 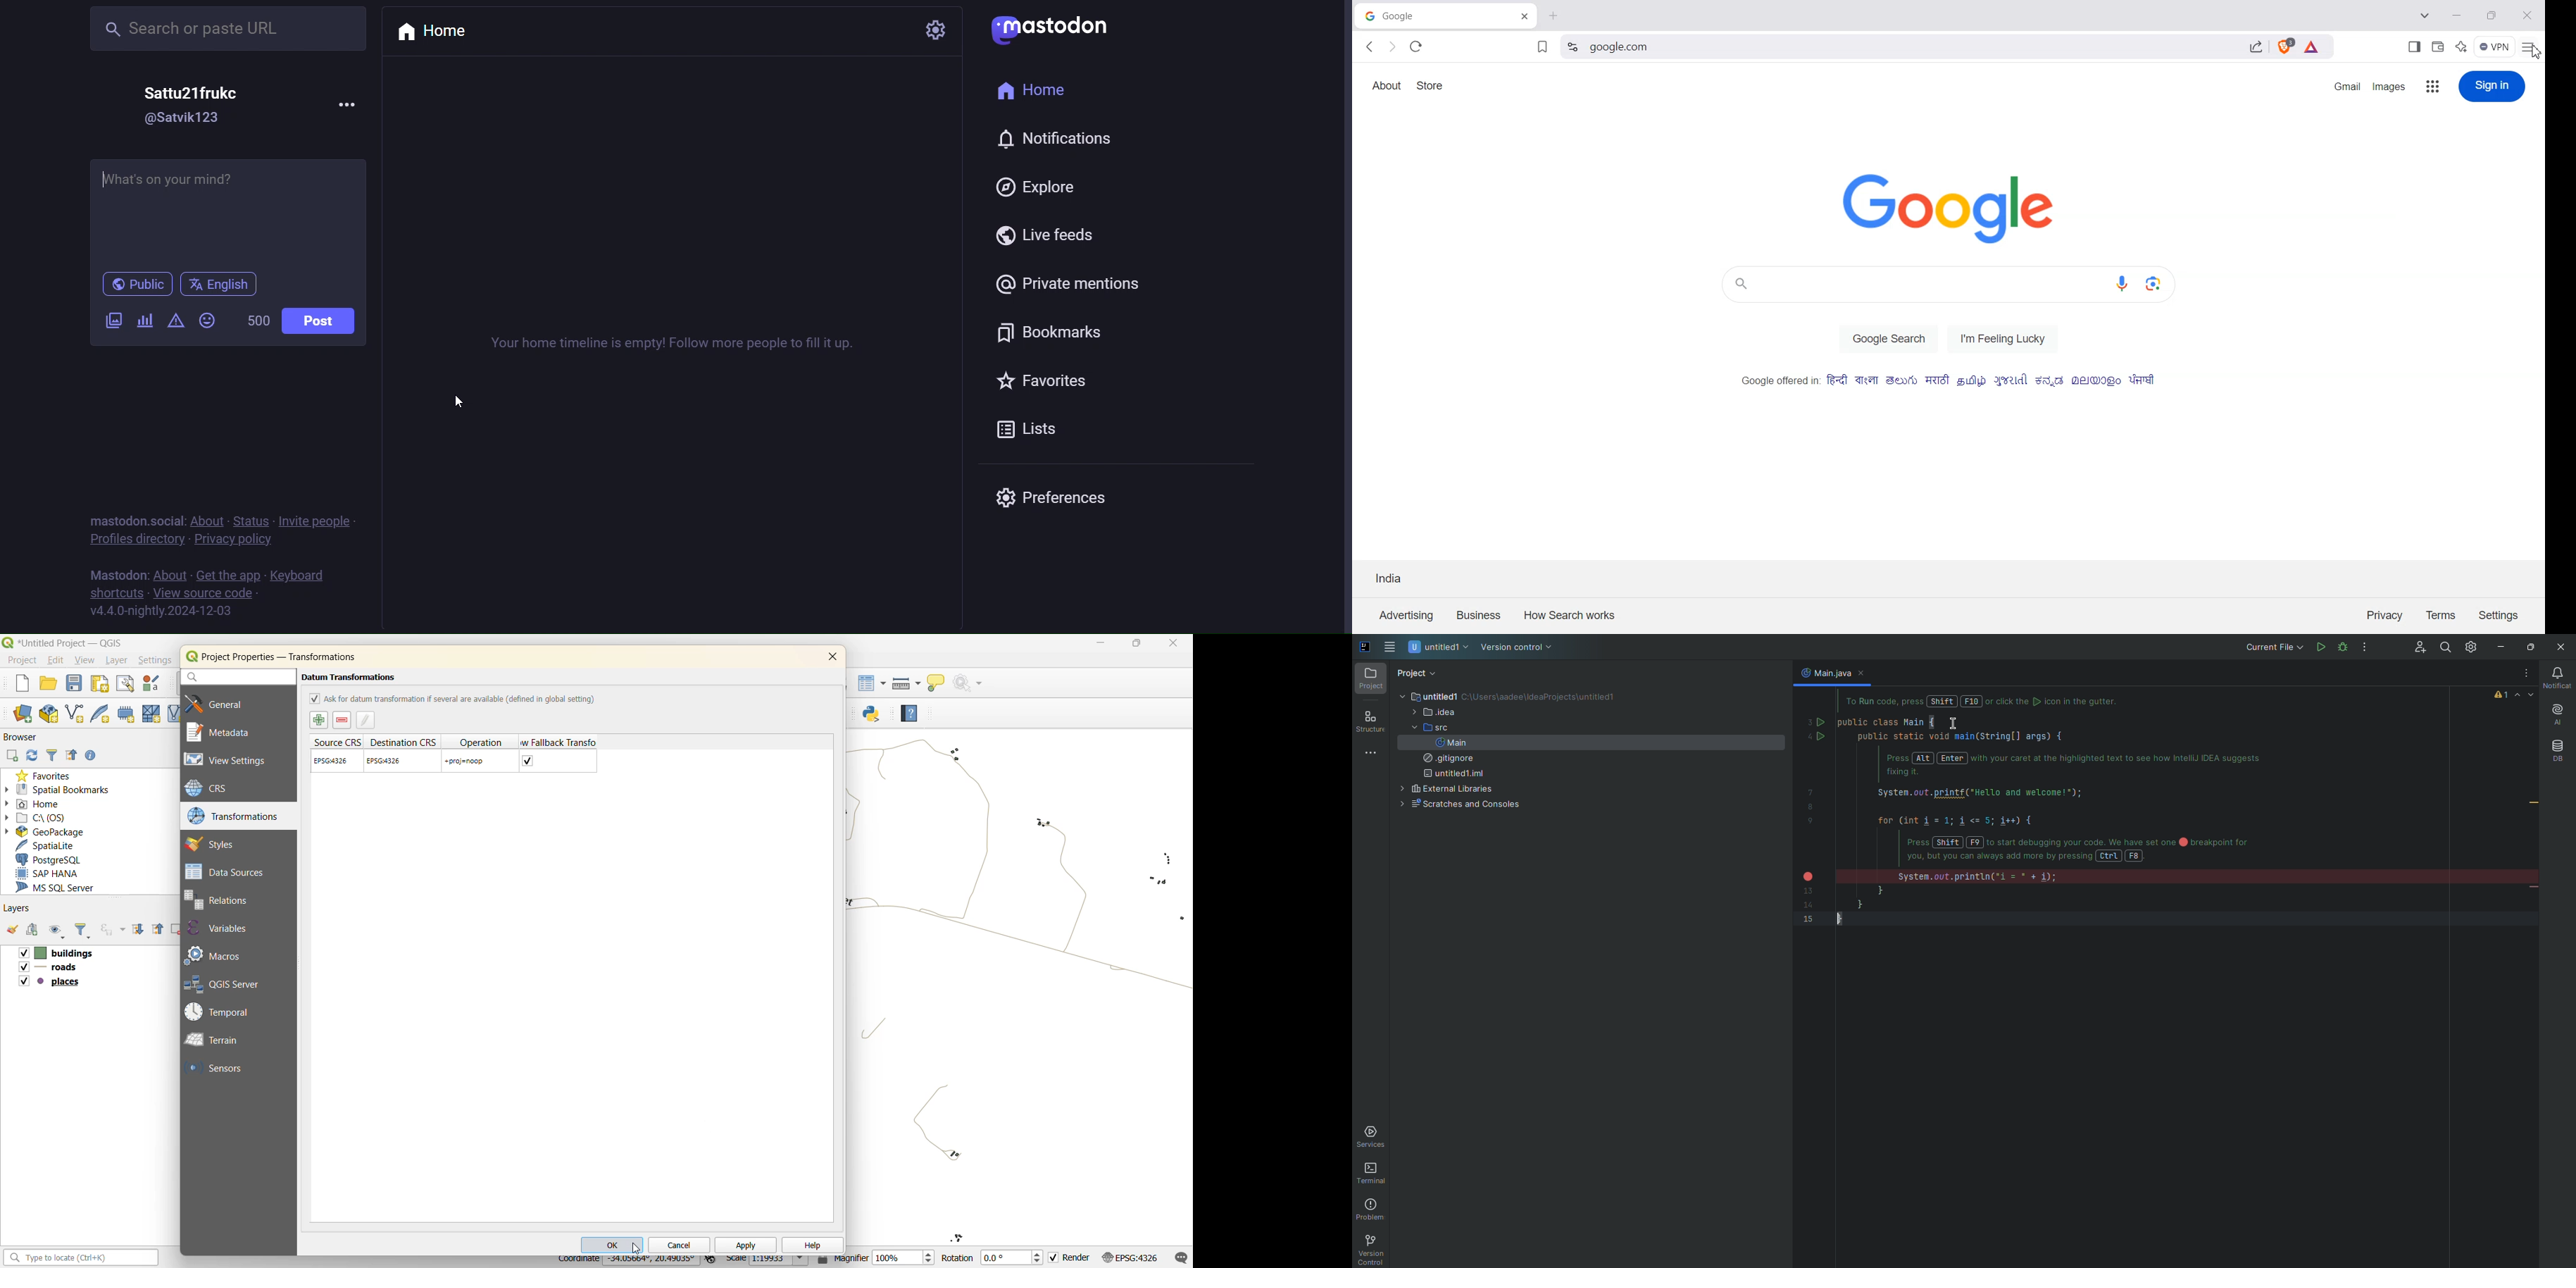 I want to click on word limit, so click(x=258, y=323).